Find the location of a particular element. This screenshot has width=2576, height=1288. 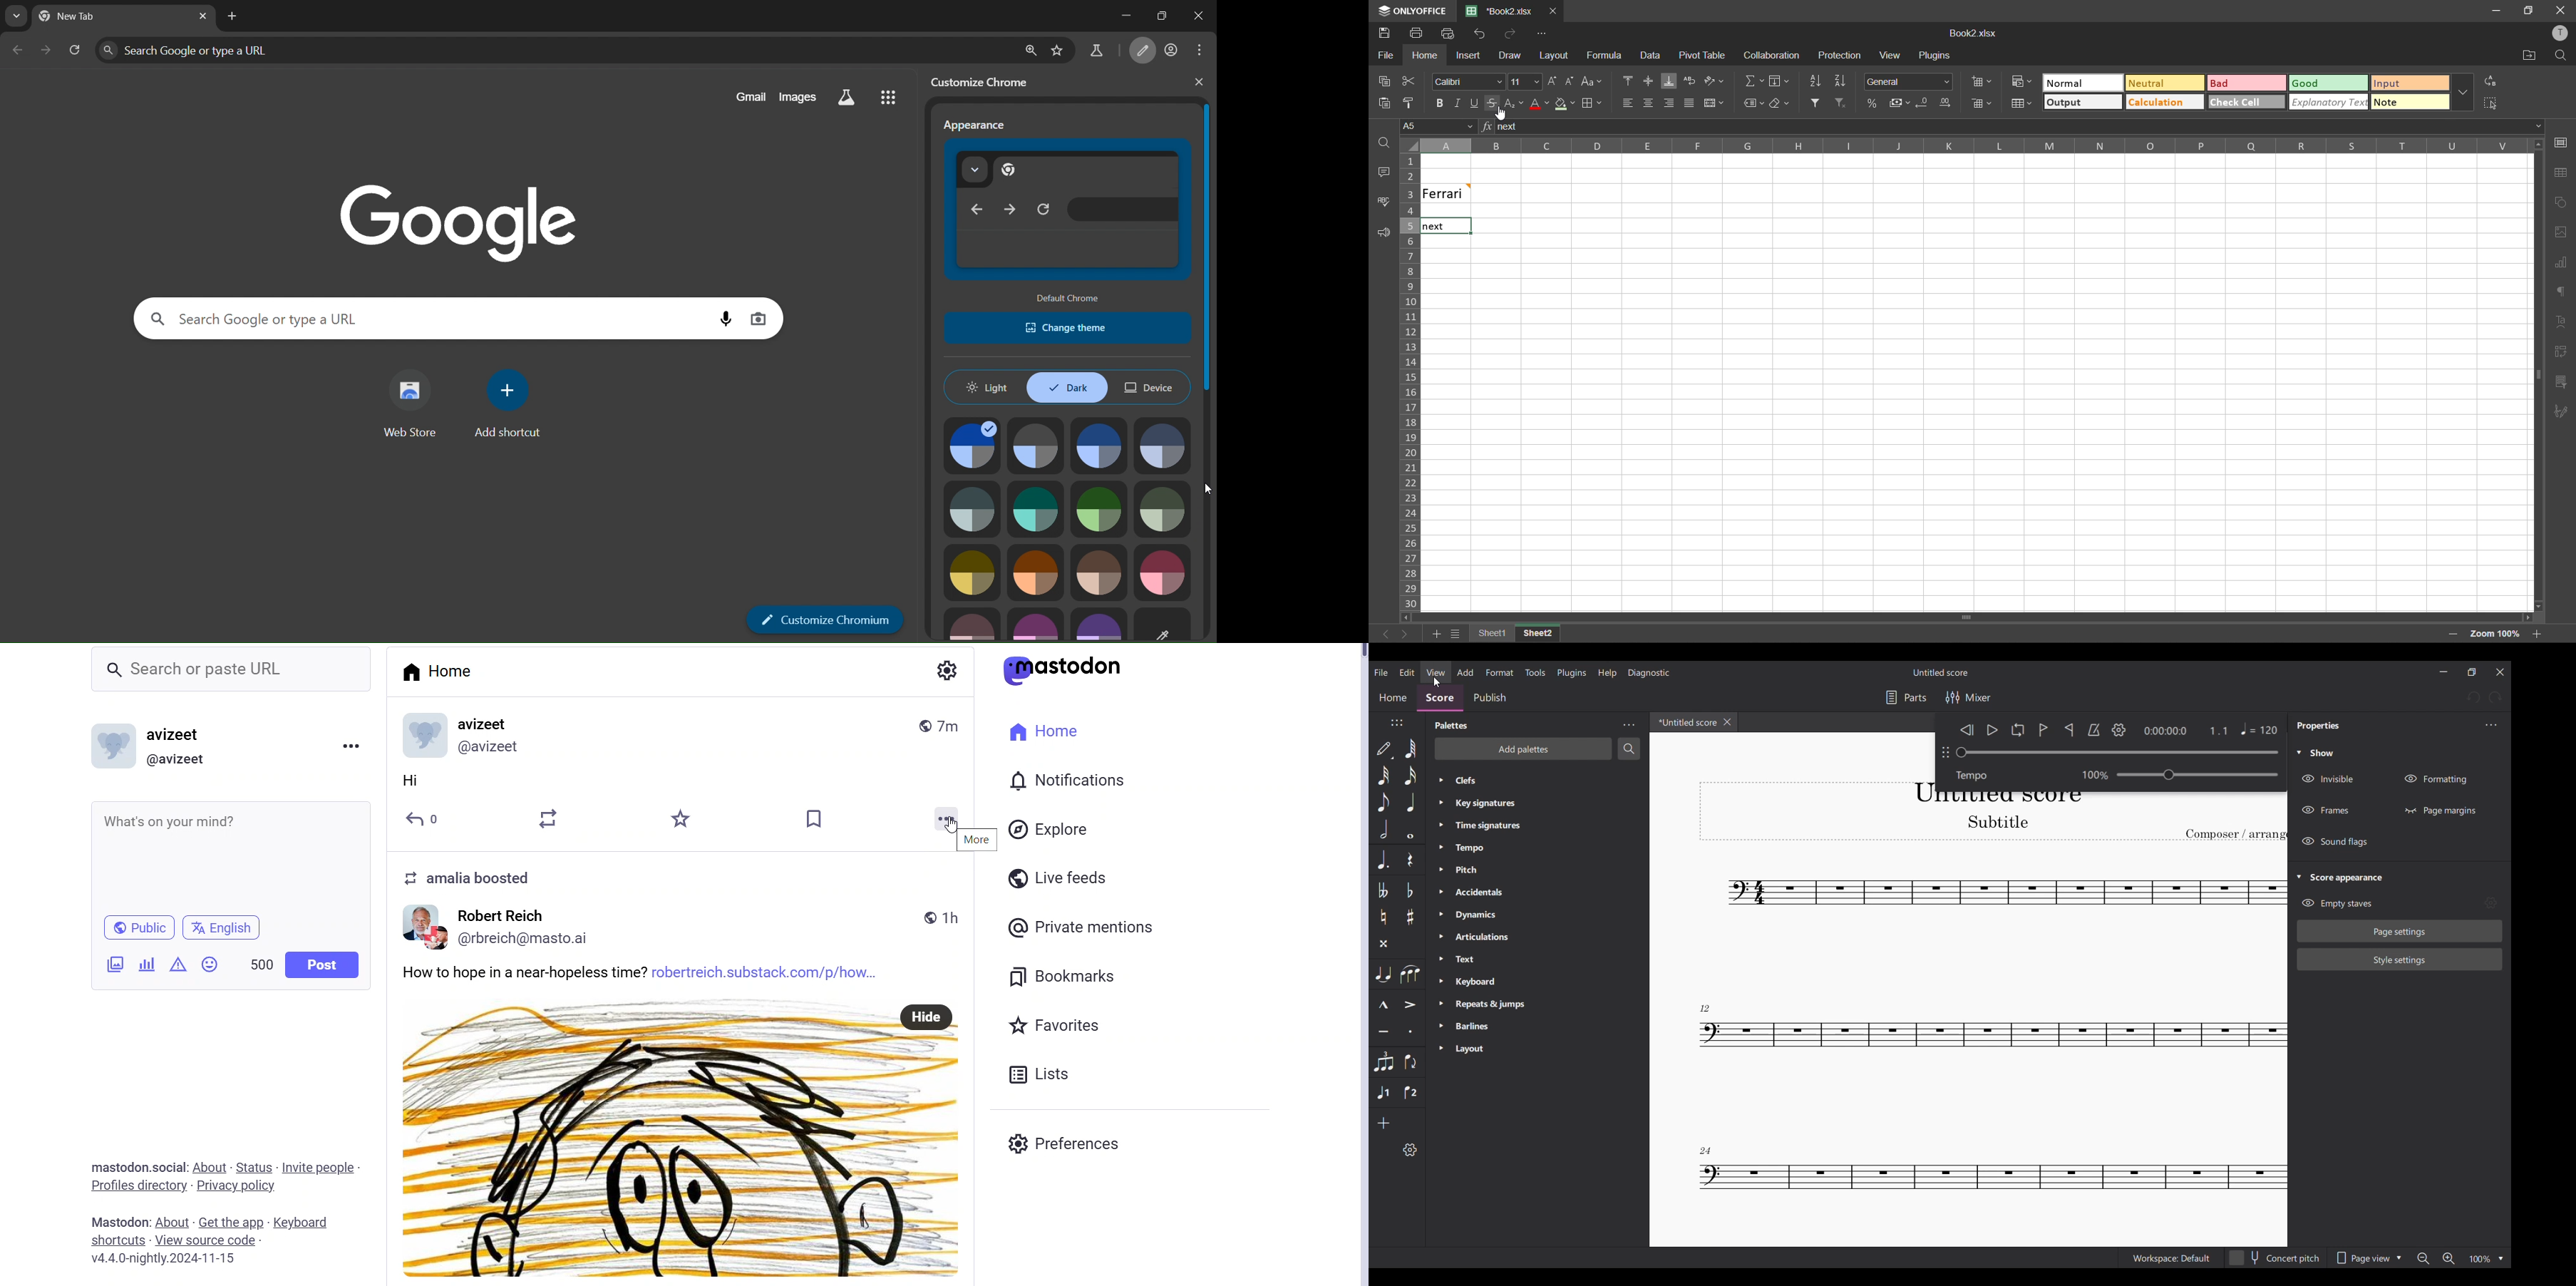

customize quick access toolbar is located at coordinates (1547, 35).